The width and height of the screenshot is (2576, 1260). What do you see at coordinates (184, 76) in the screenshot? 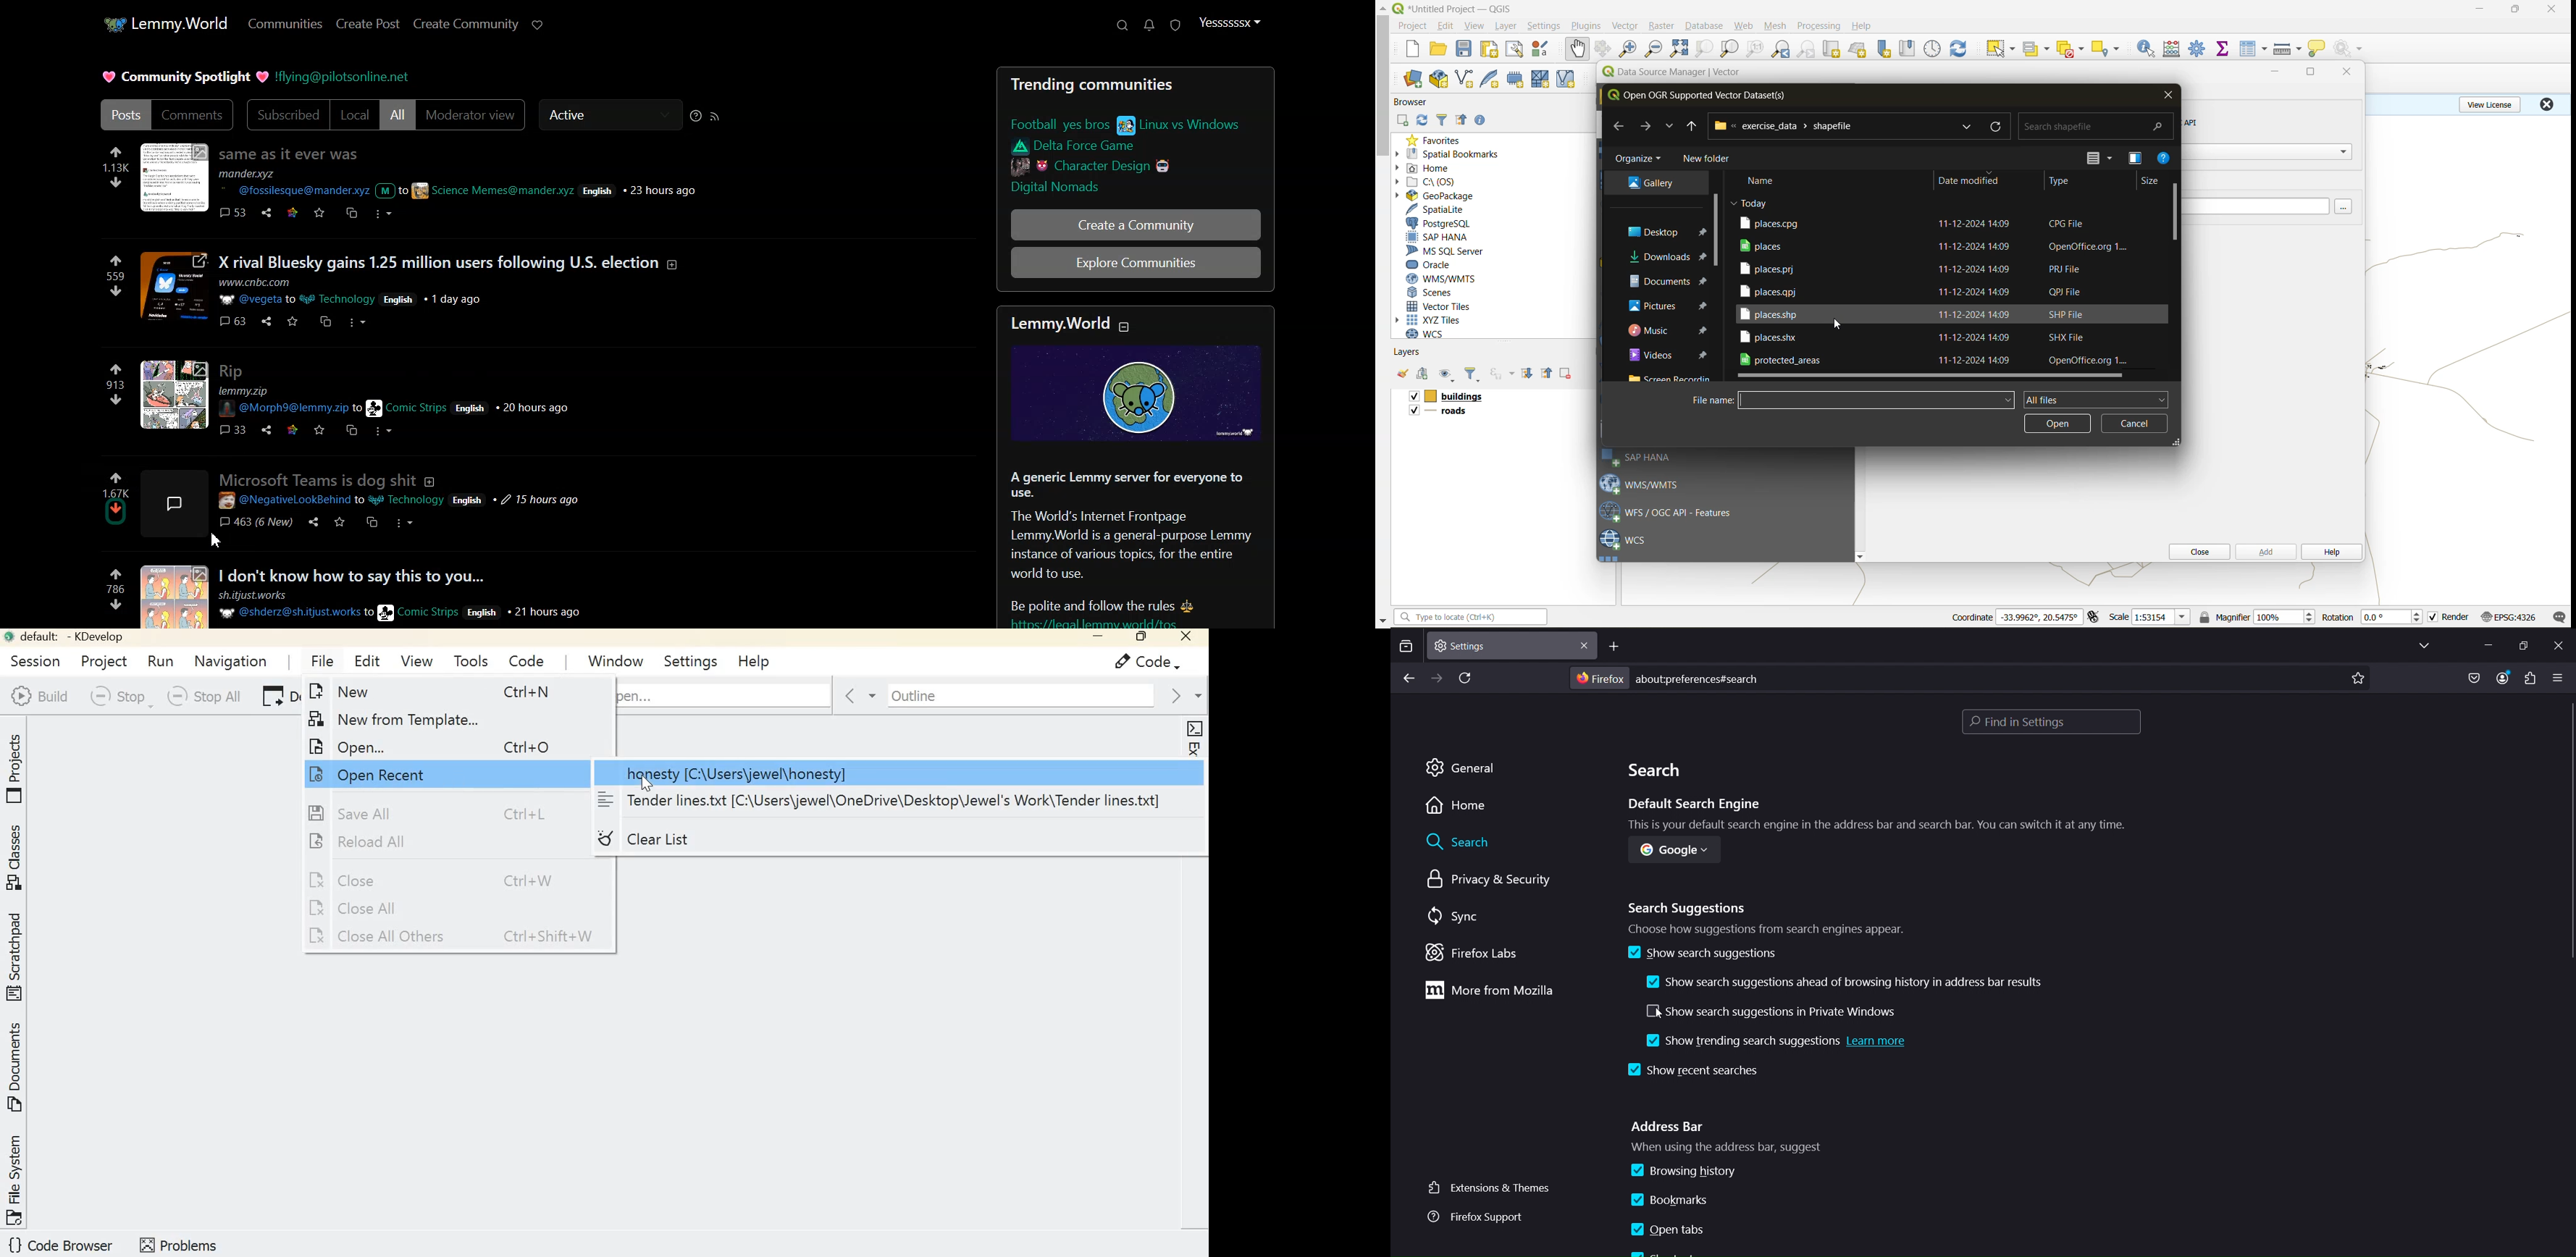
I see `Text` at bounding box center [184, 76].